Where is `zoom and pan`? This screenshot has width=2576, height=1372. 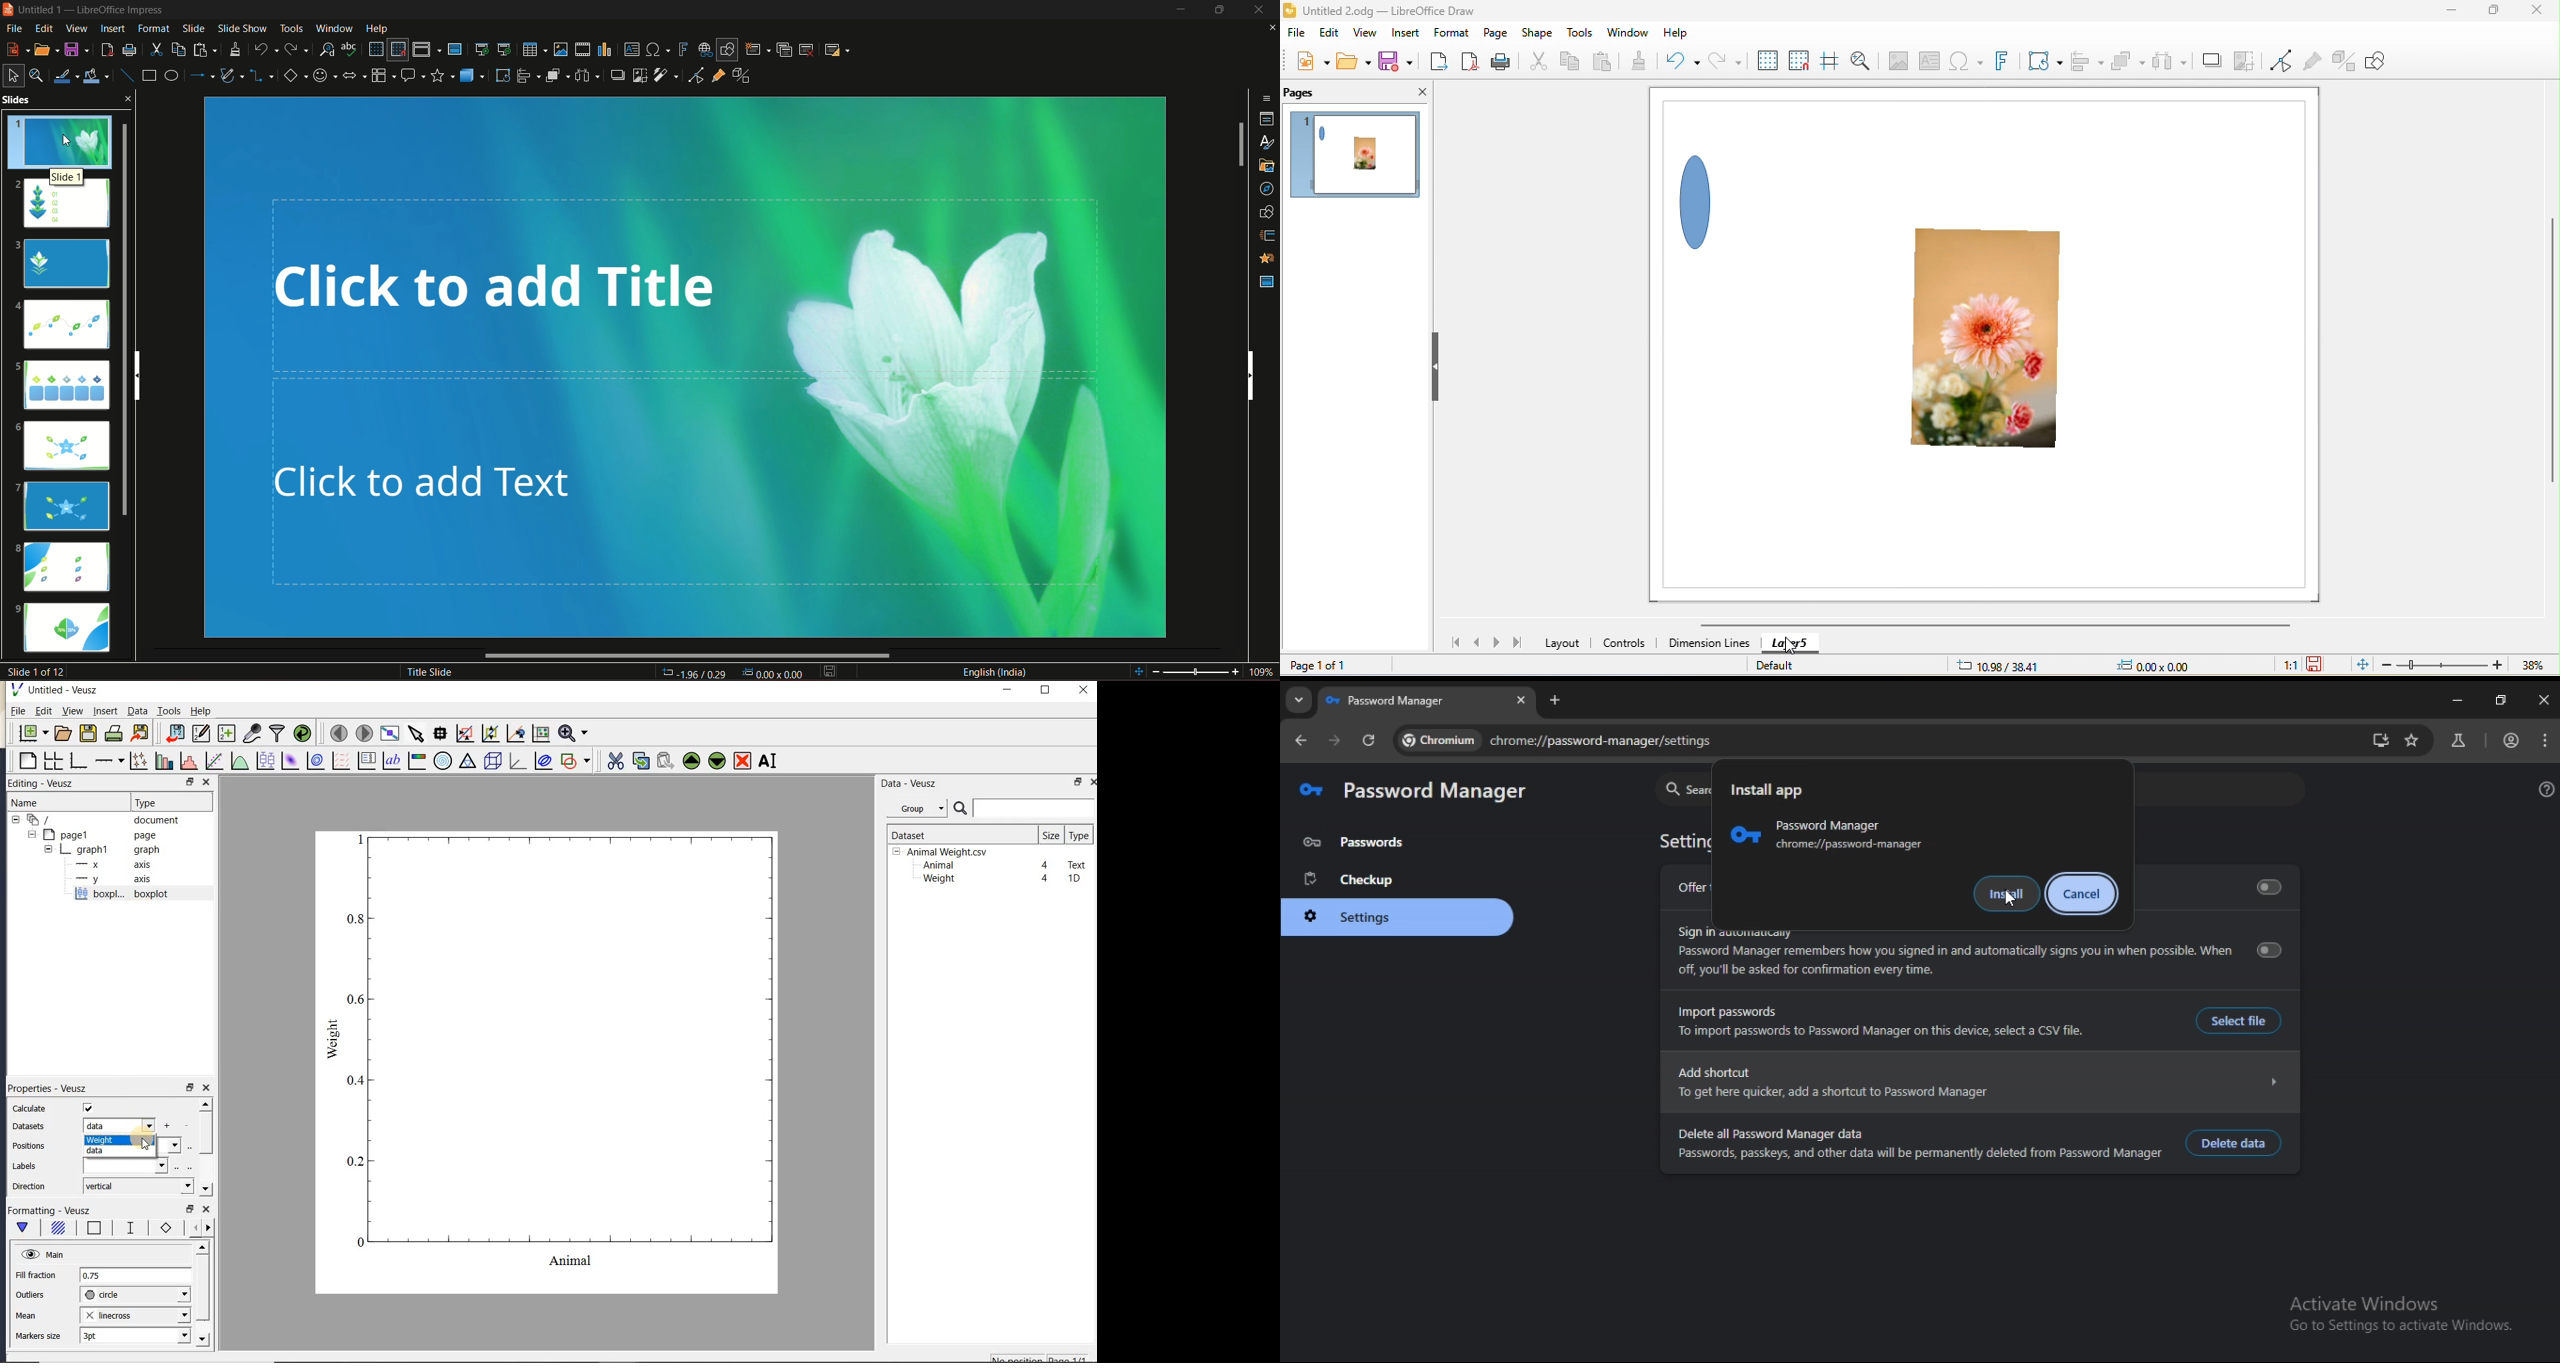
zoom and pan is located at coordinates (1860, 61).